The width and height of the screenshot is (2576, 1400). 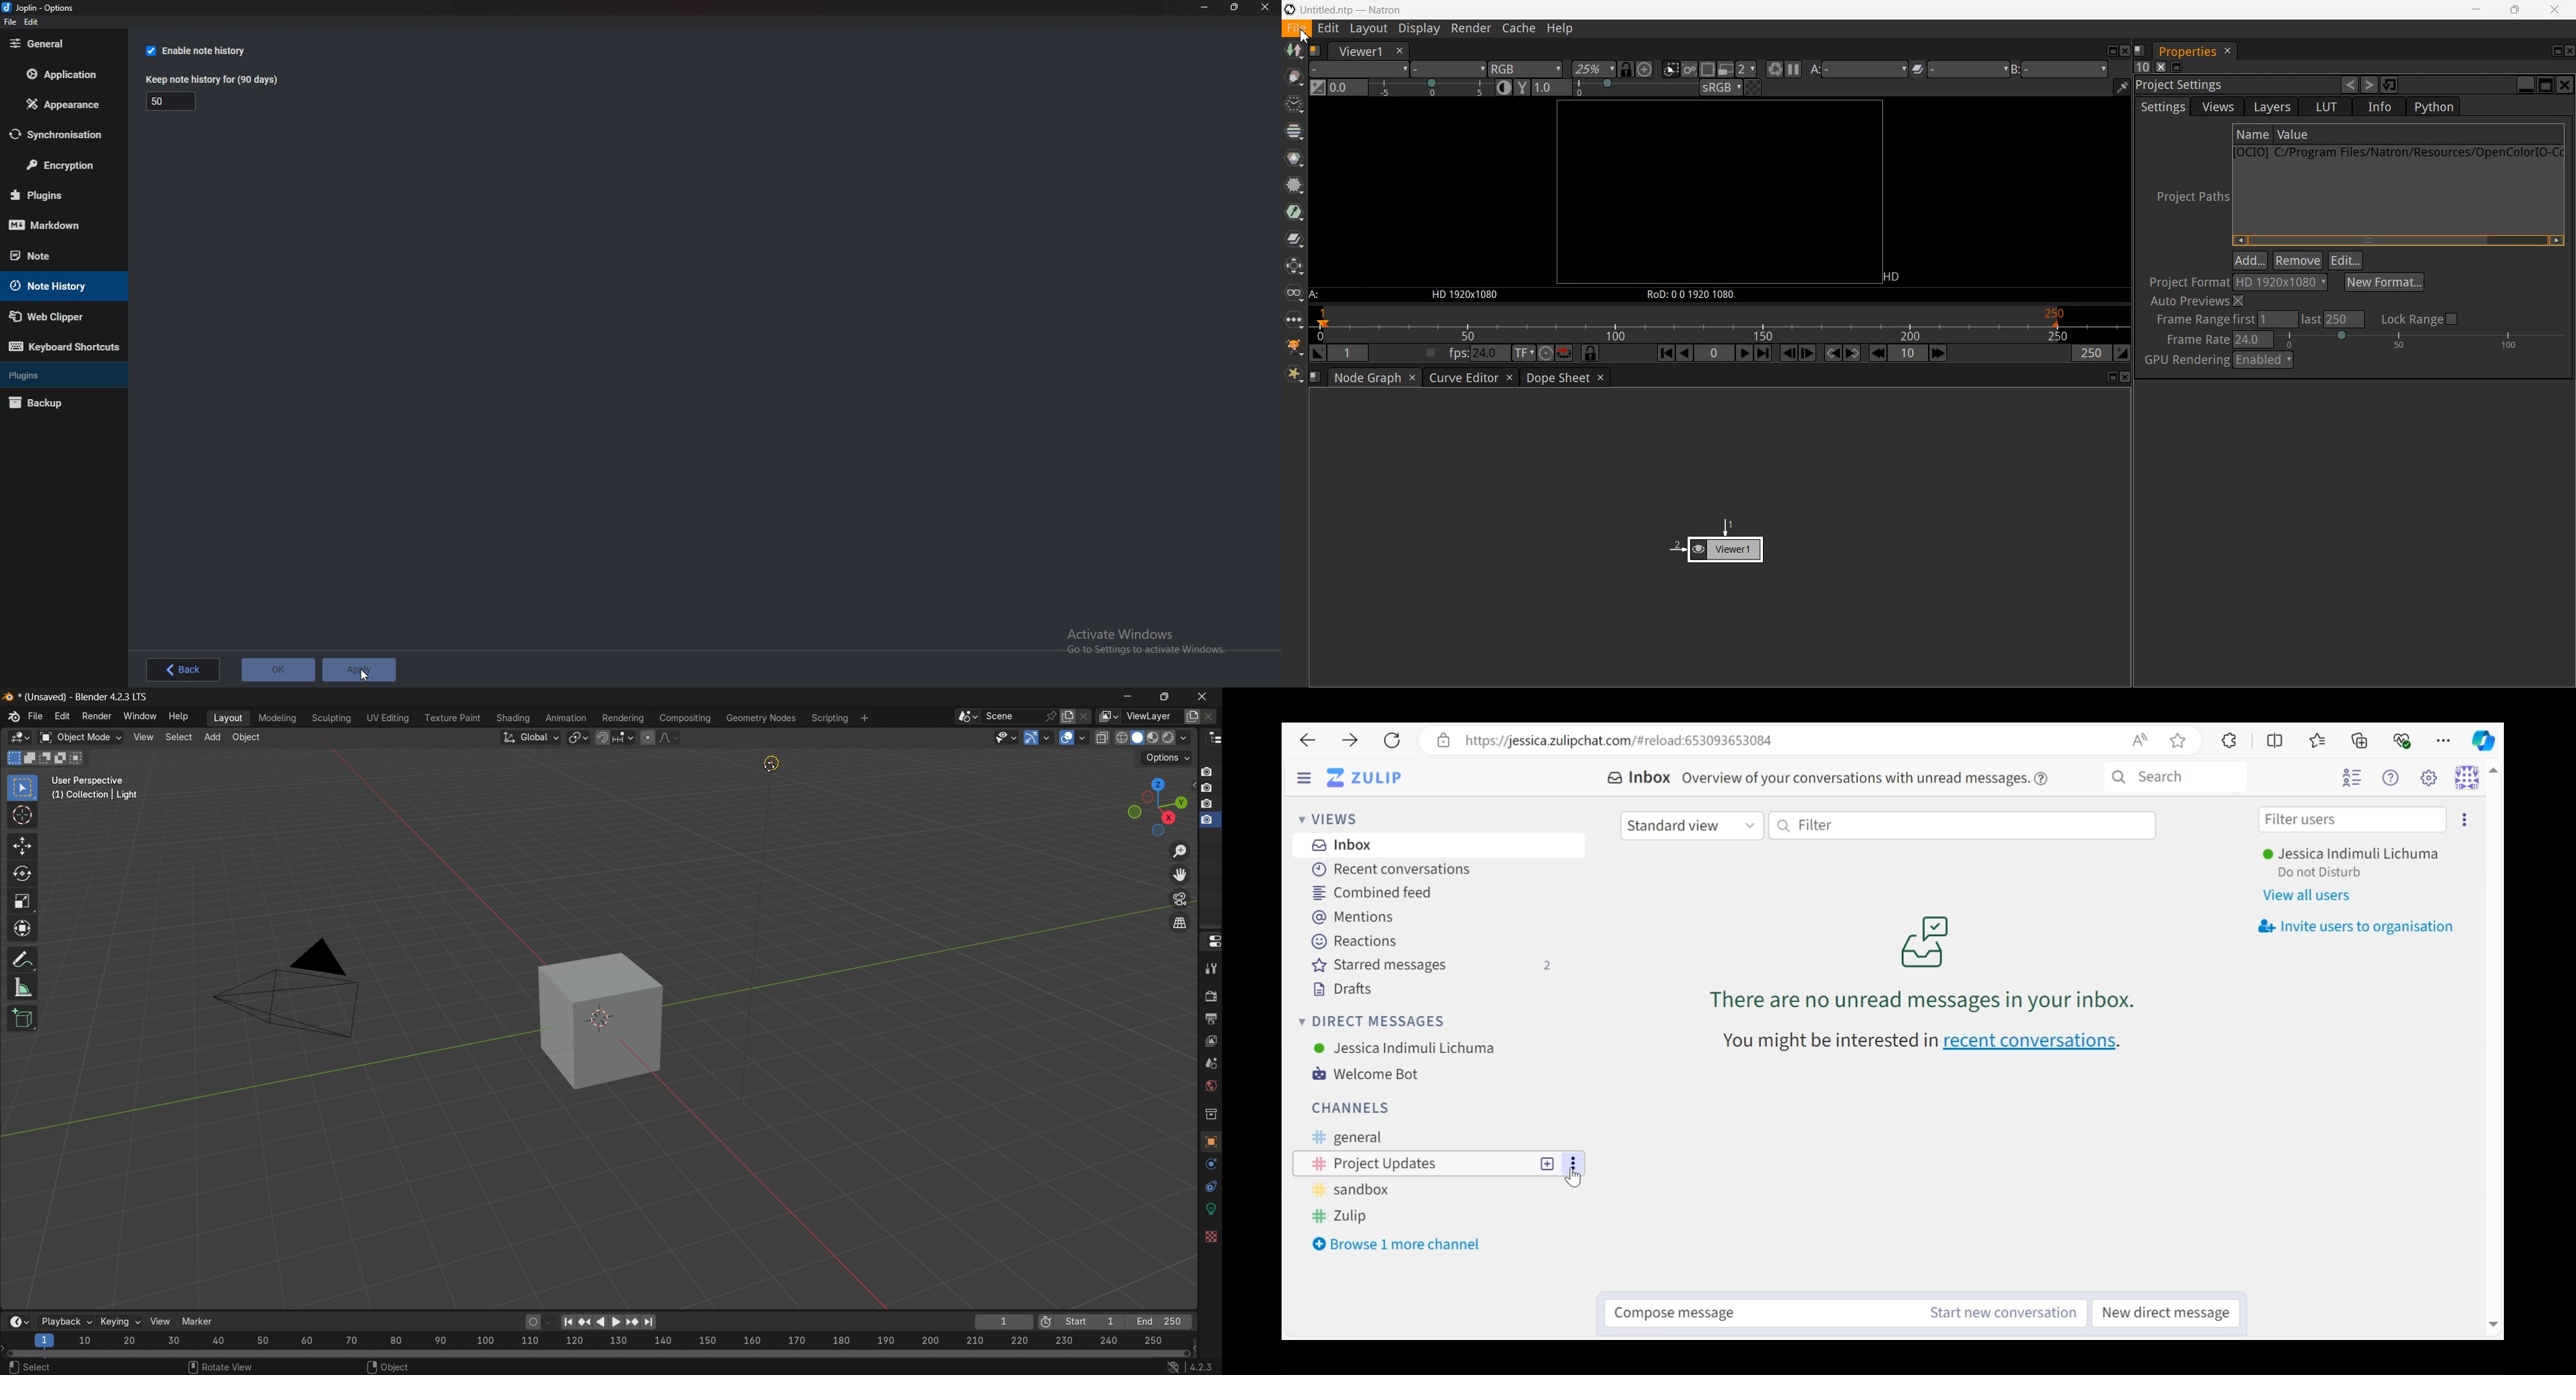 I want to click on url, so click(x=1473, y=1329).